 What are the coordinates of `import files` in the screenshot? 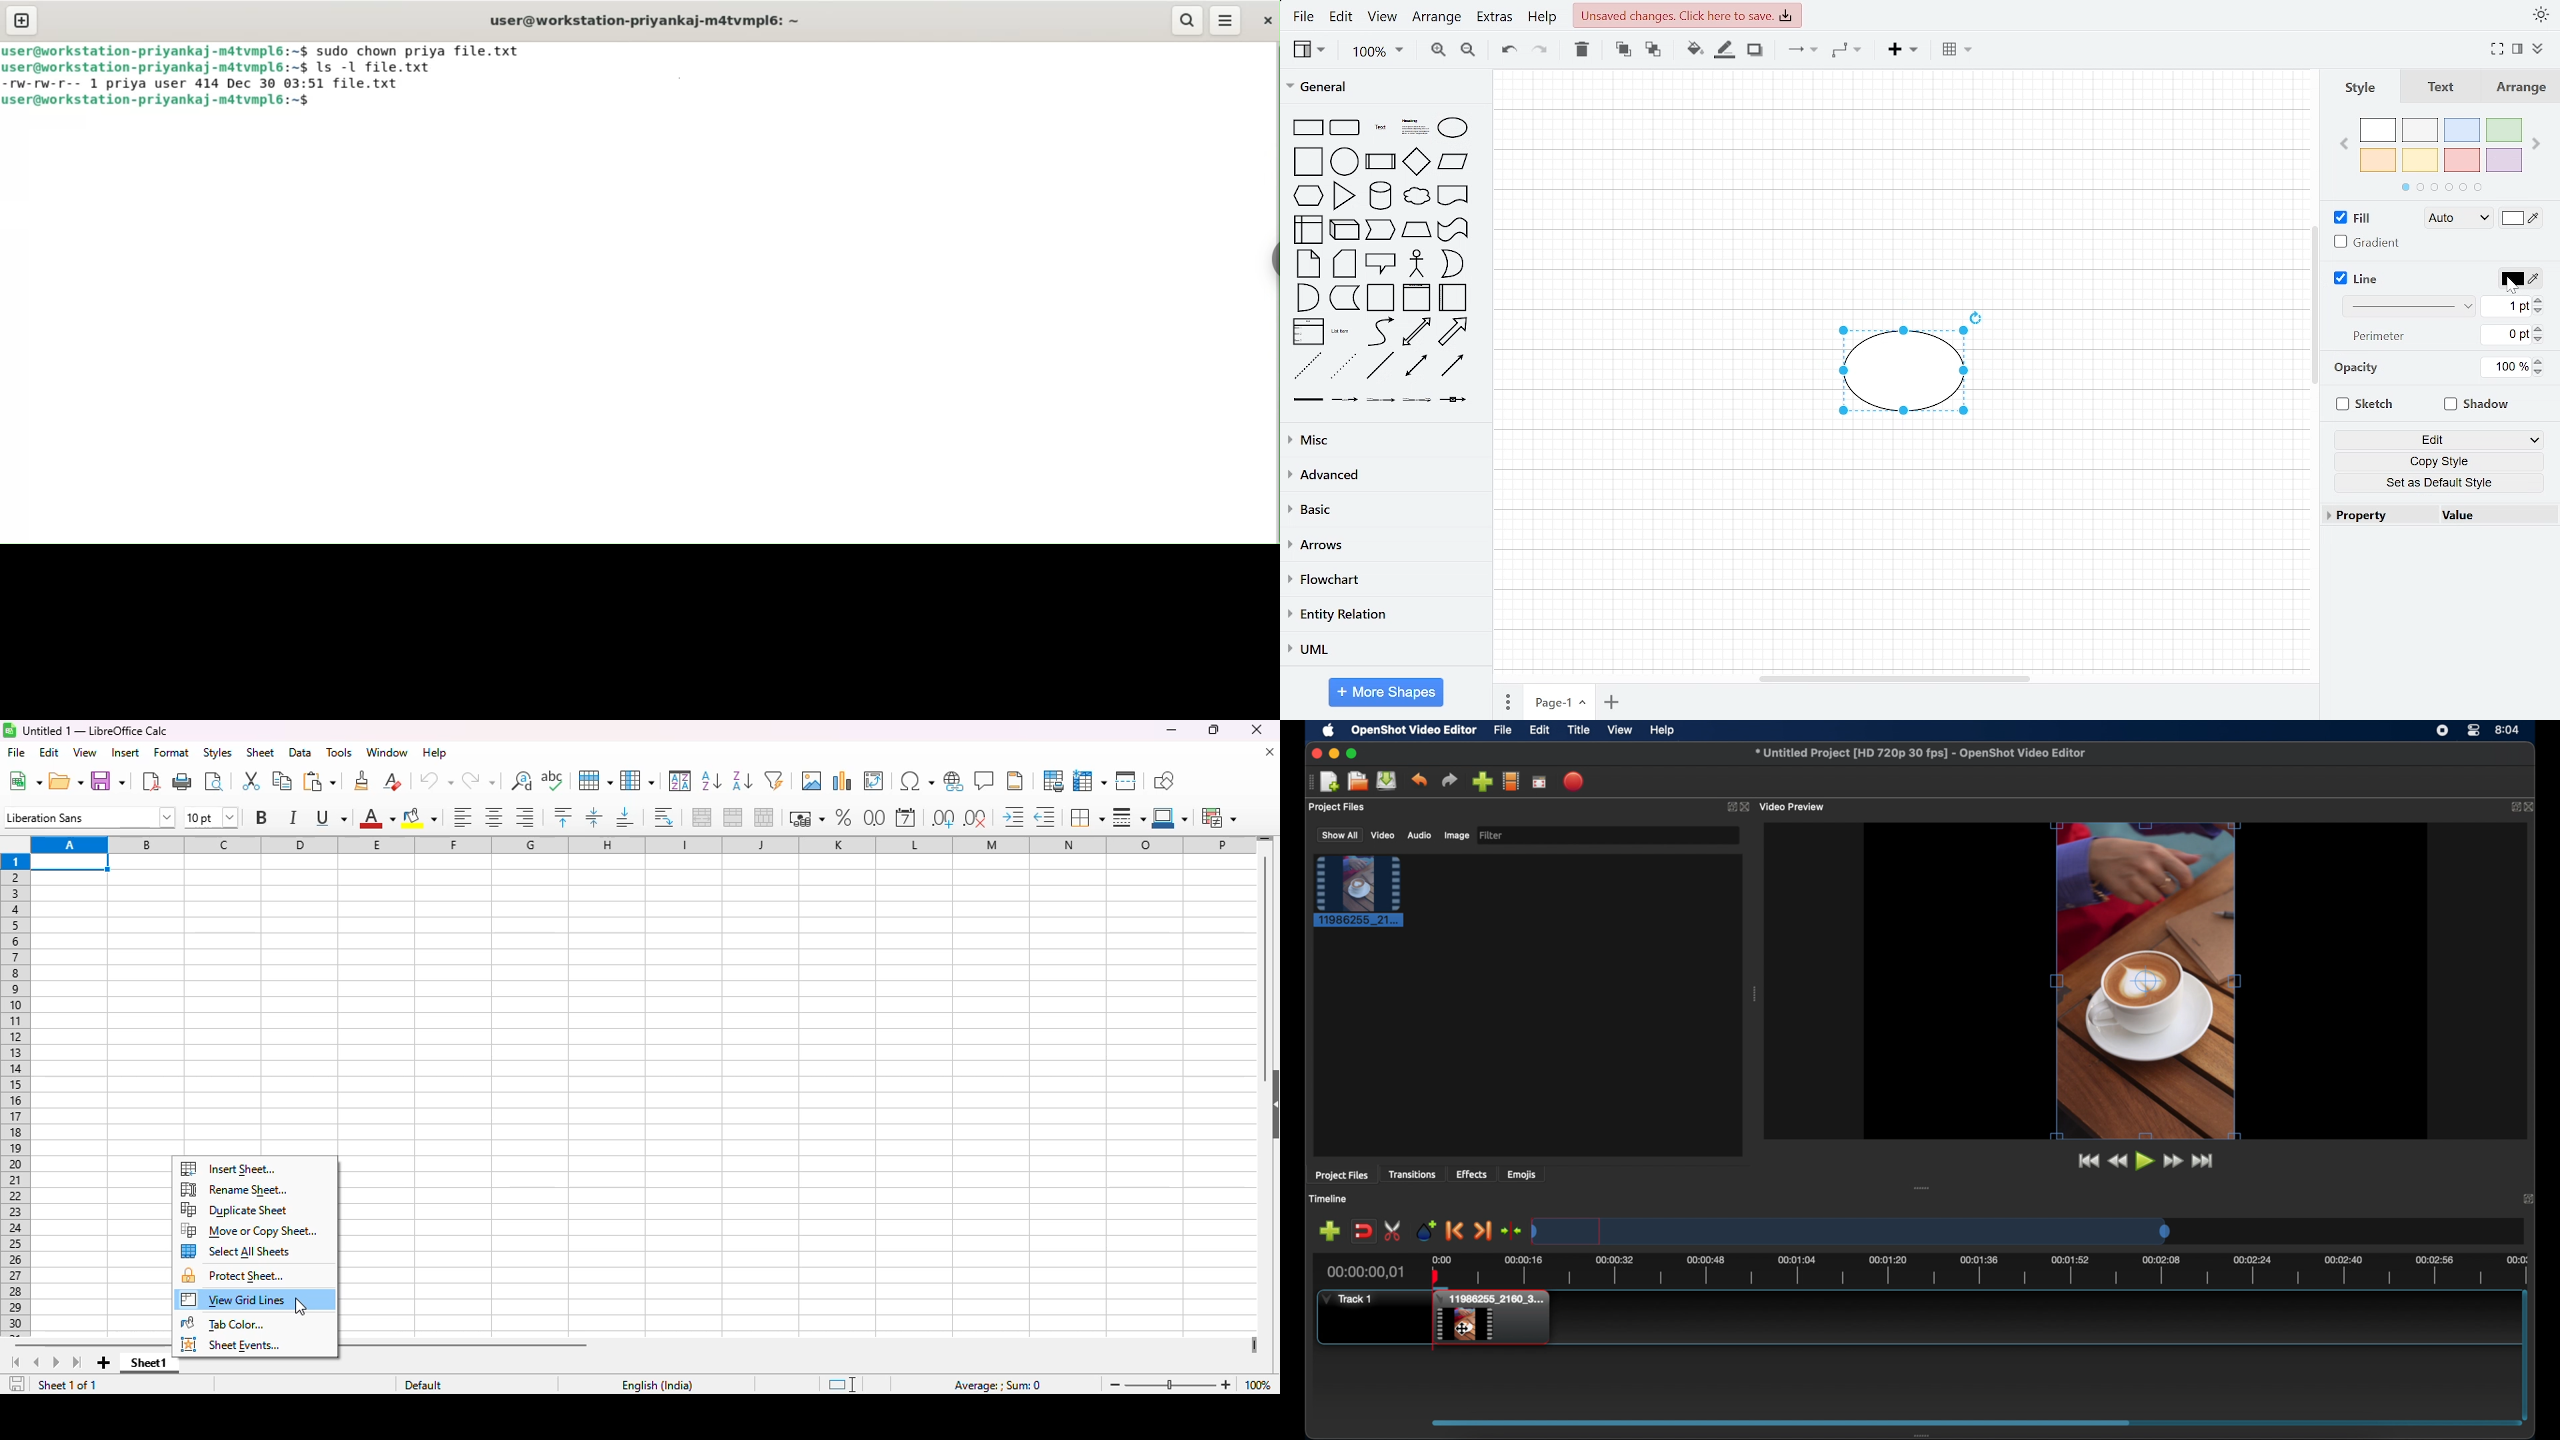 It's located at (1481, 782).